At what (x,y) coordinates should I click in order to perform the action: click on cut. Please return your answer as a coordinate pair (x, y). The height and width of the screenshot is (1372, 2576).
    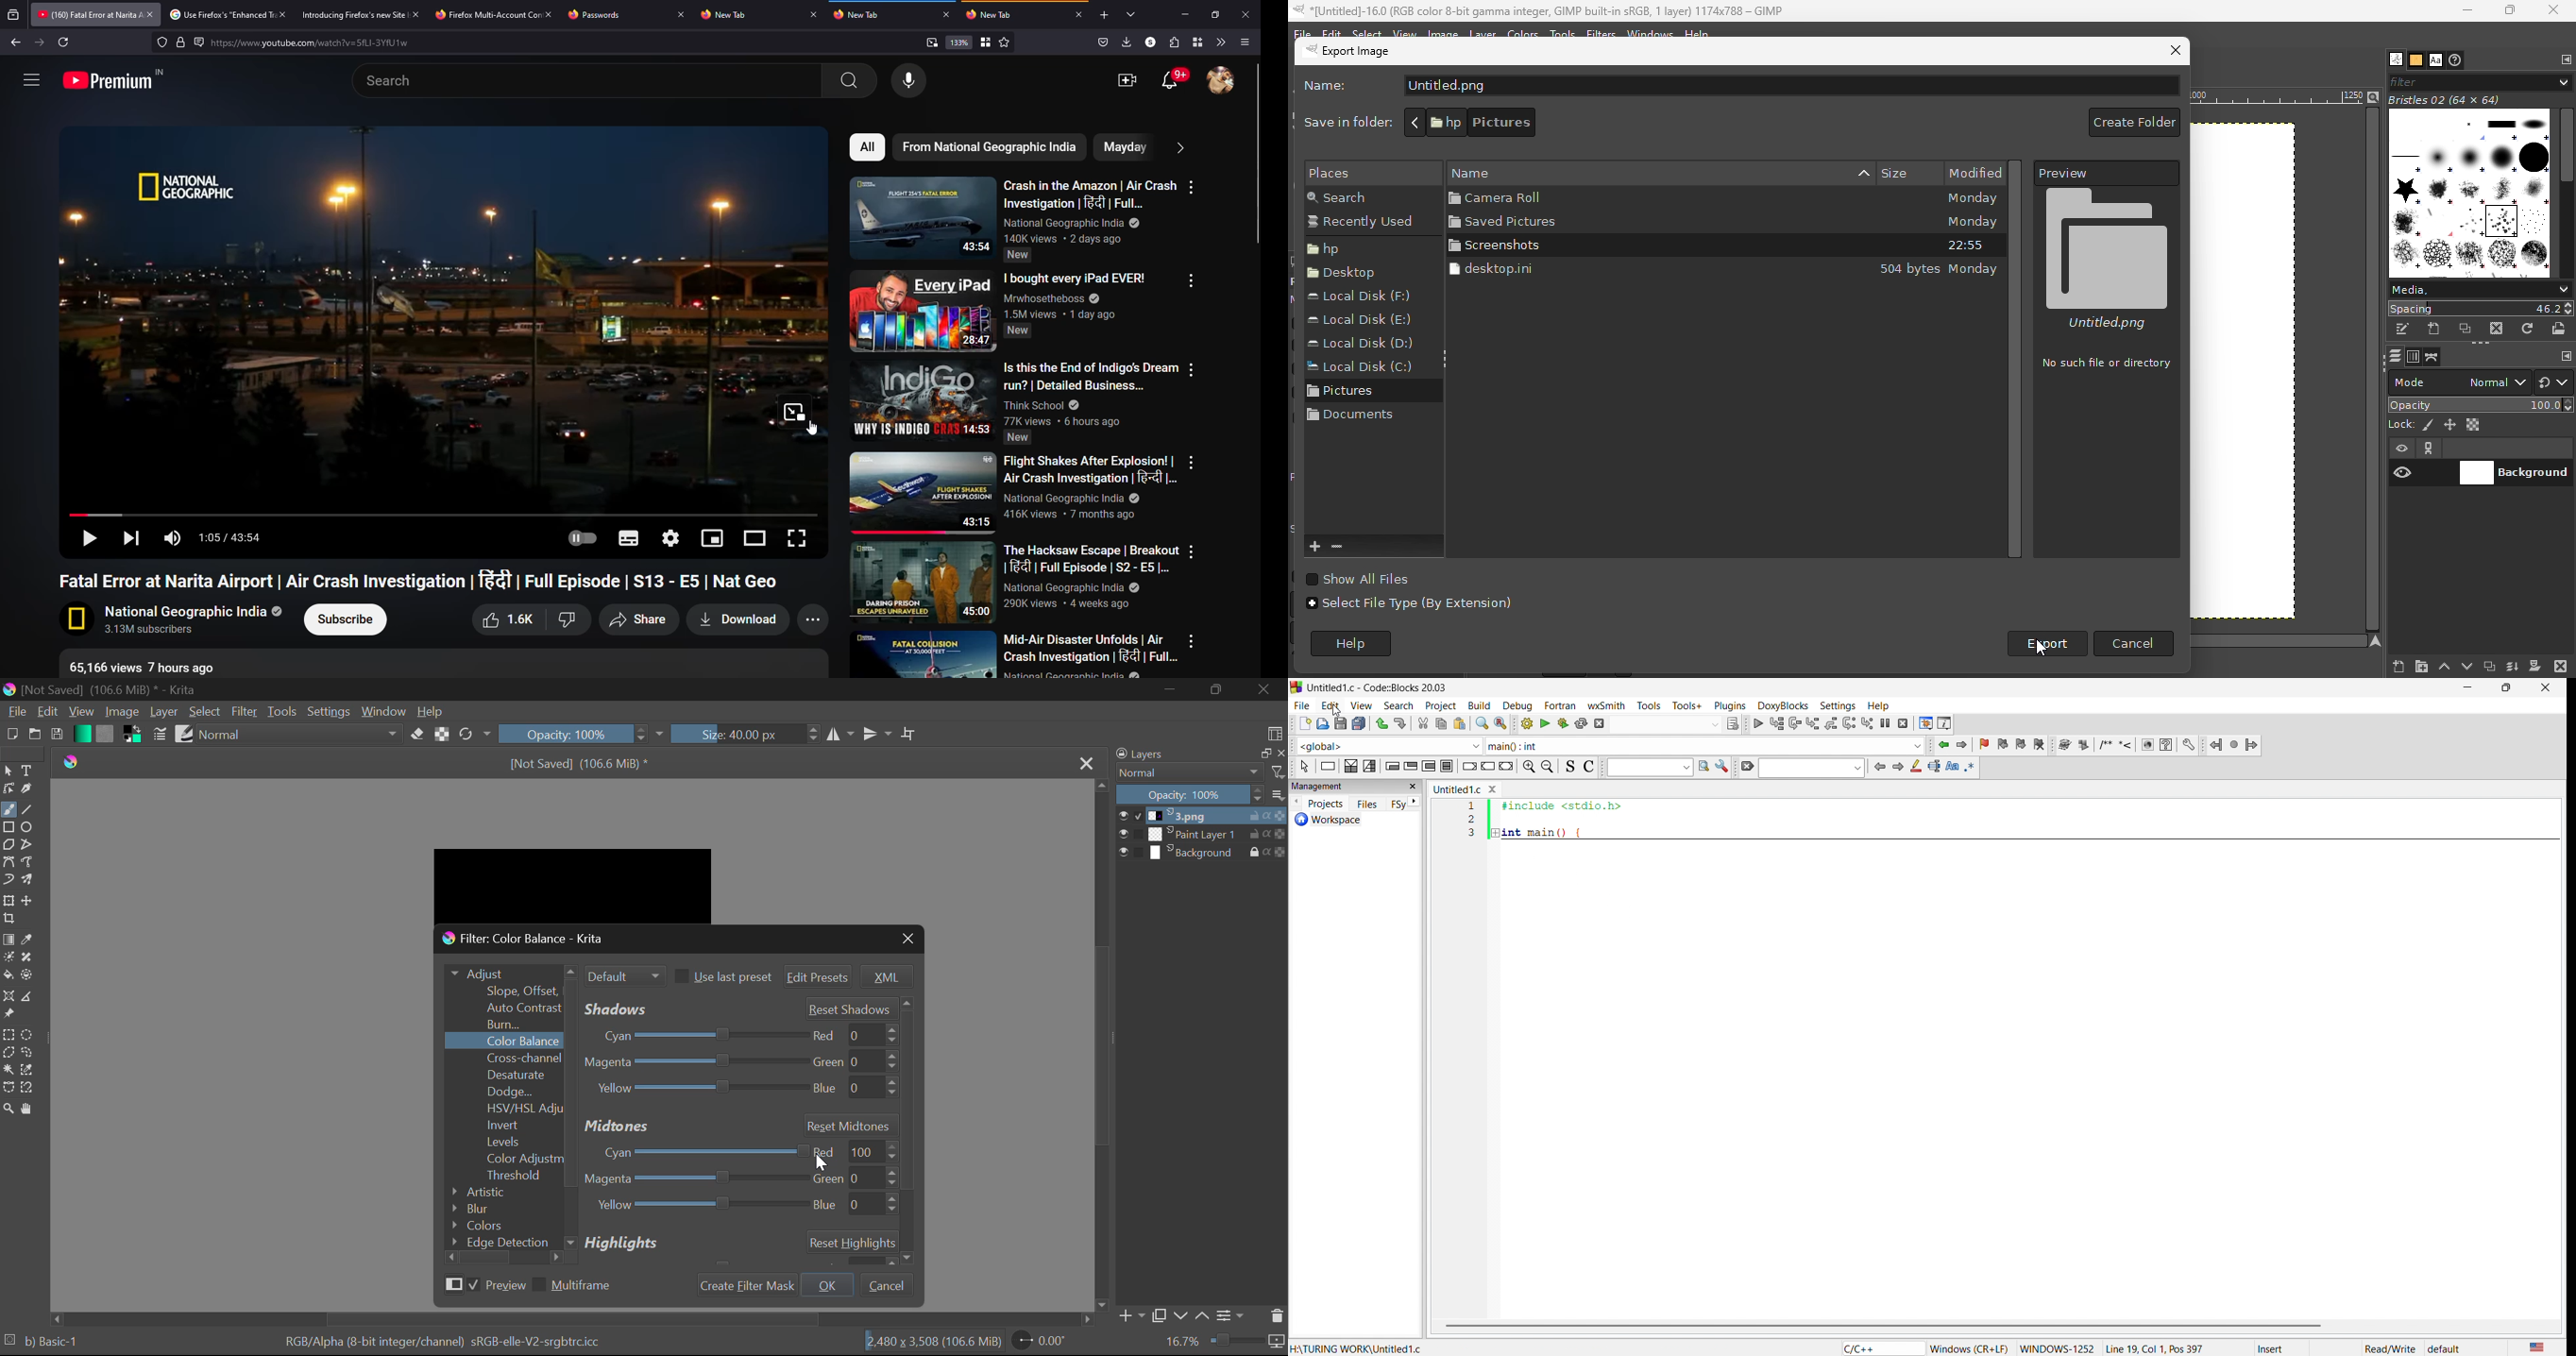
    Looking at the image, I should click on (1423, 724).